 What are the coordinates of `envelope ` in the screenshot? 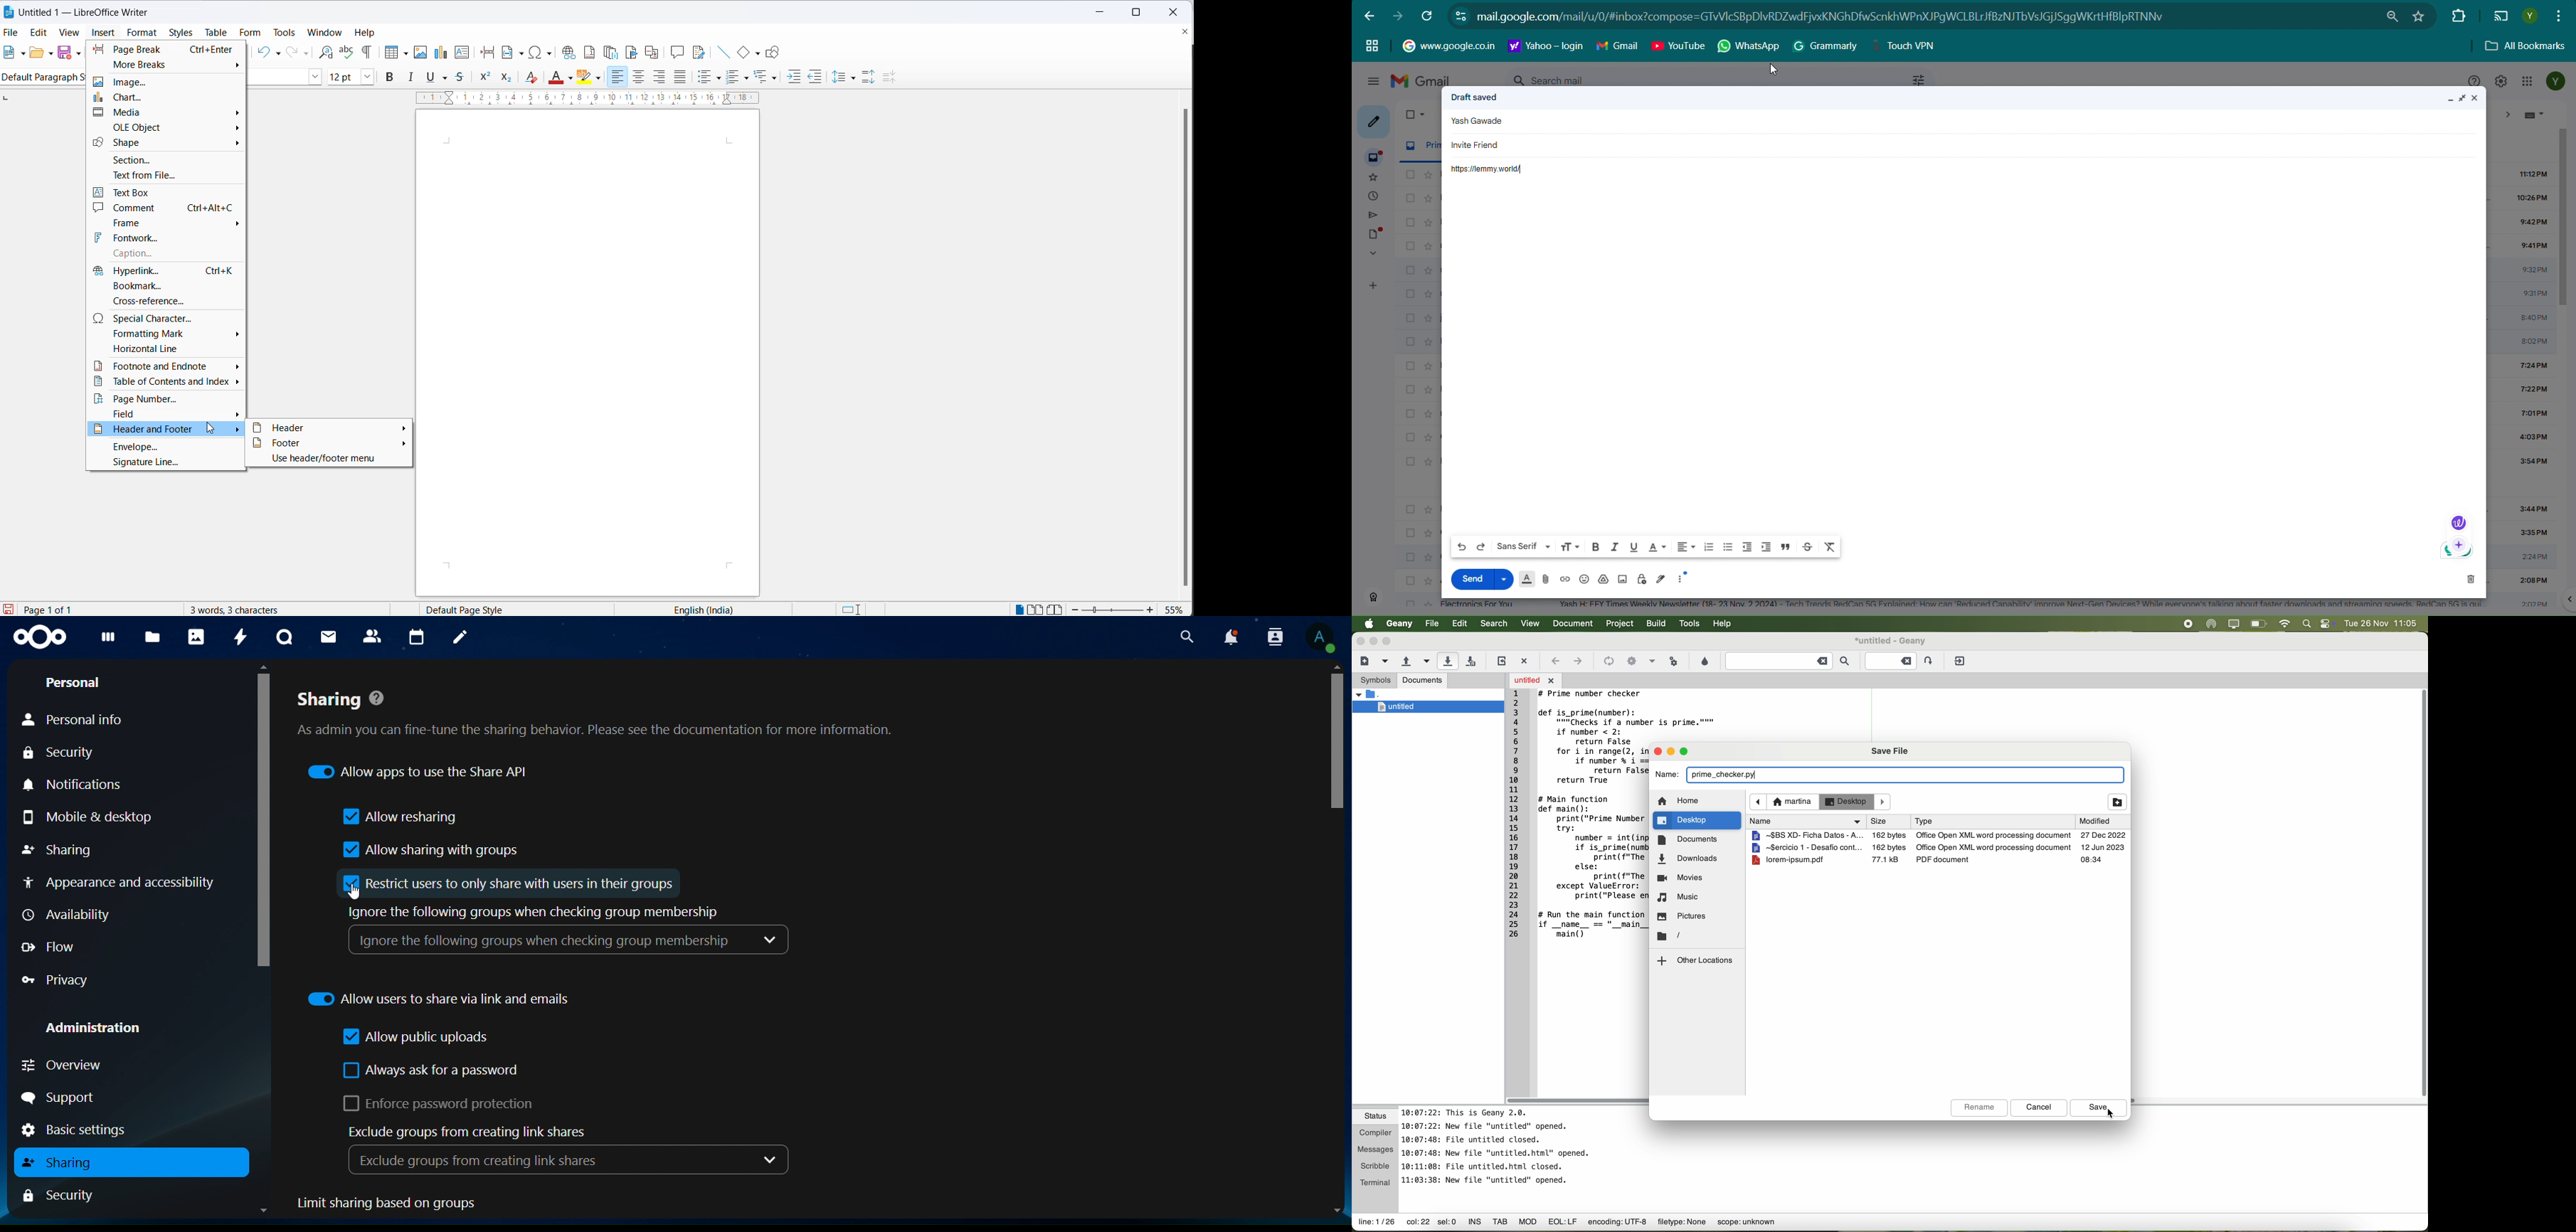 It's located at (166, 446).